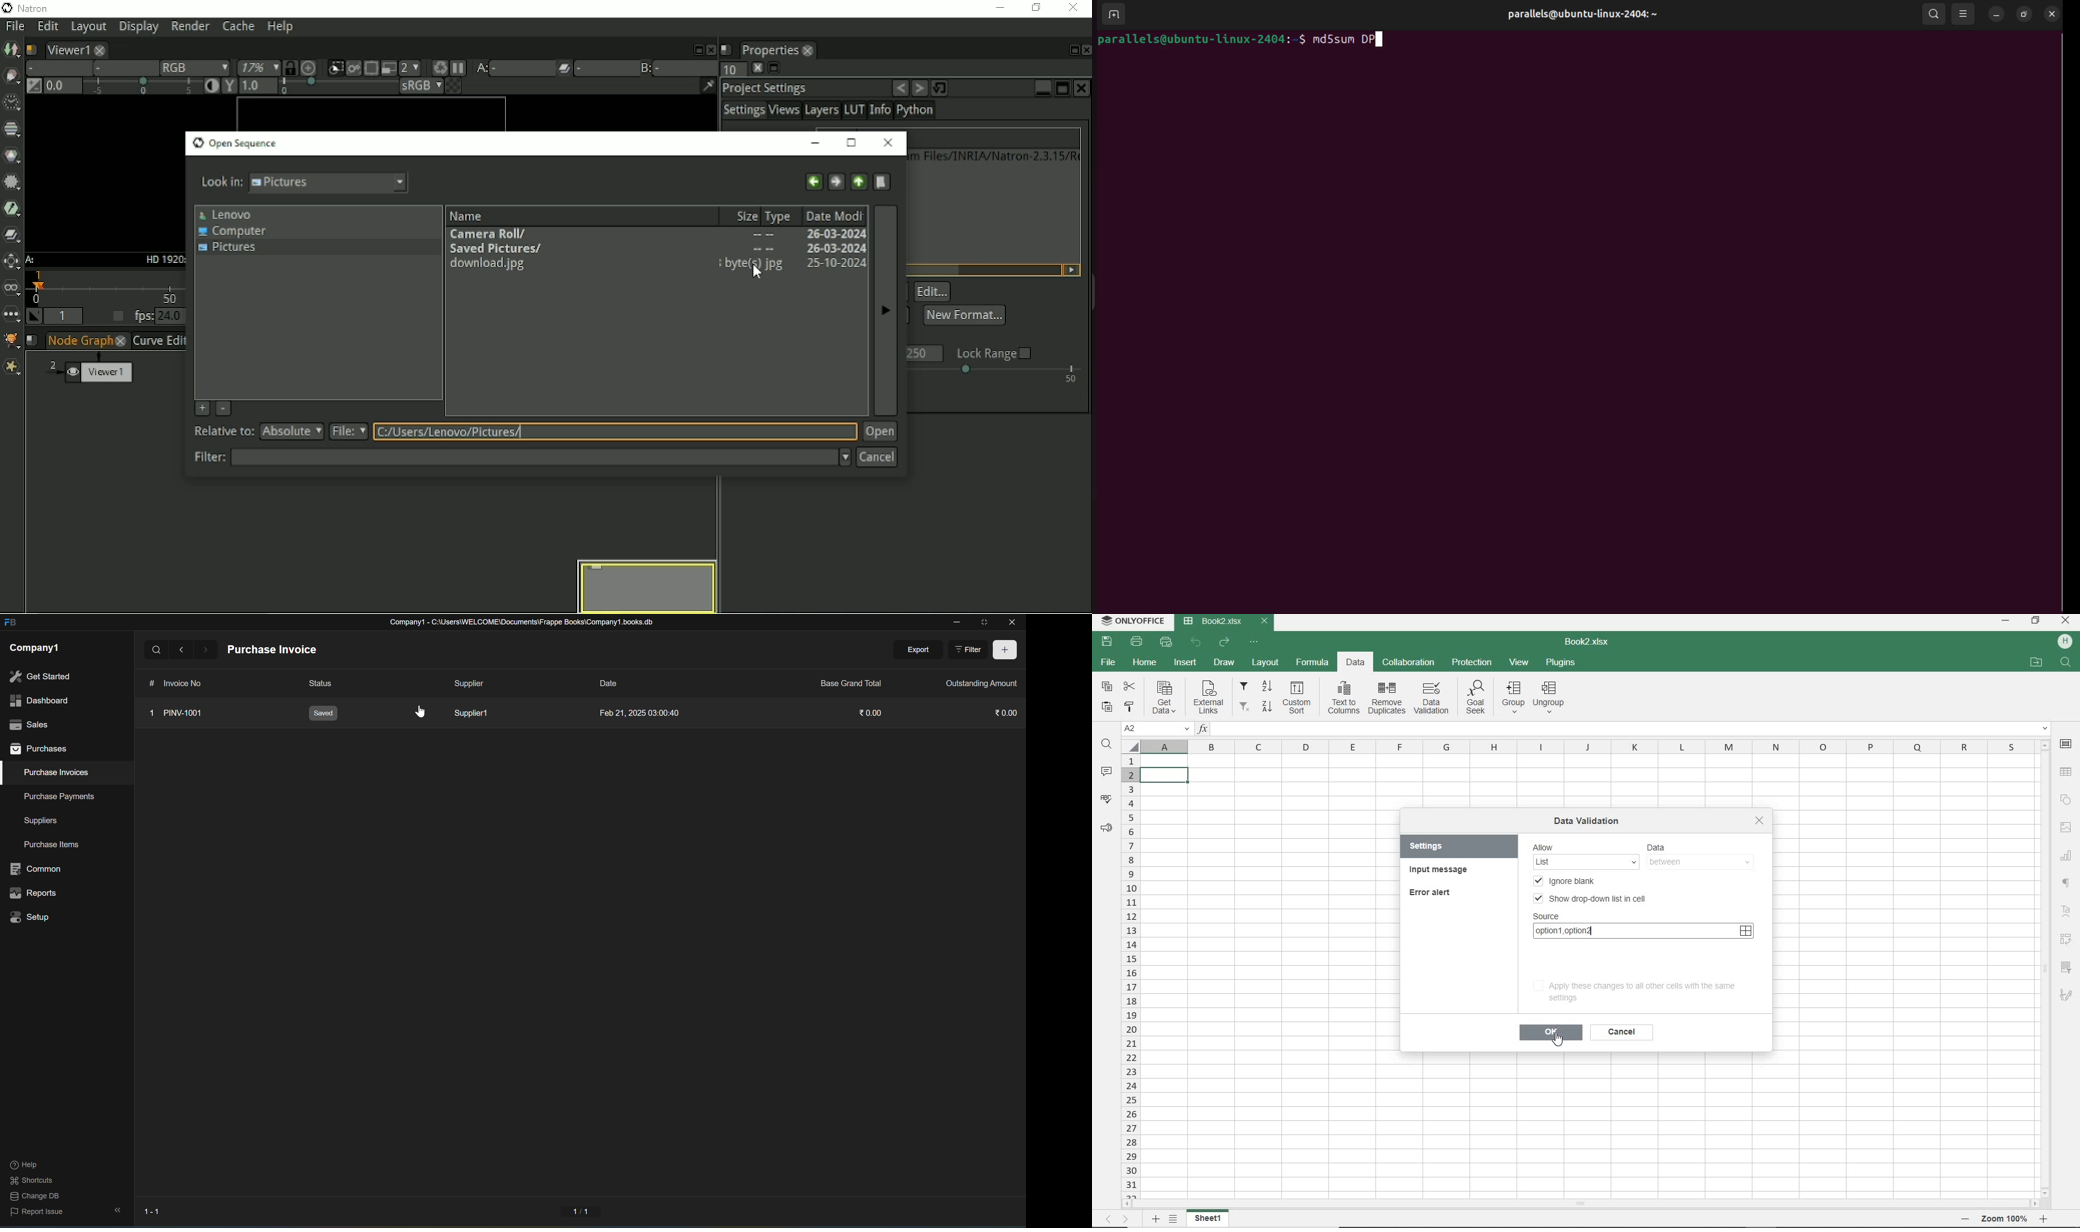 Image resolution: width=2100 pixels, height=1232 pixels. What do you see at coordinates (1996, 15) in the screenshot?
I see `minimize` at bounding box center [1996, 15].